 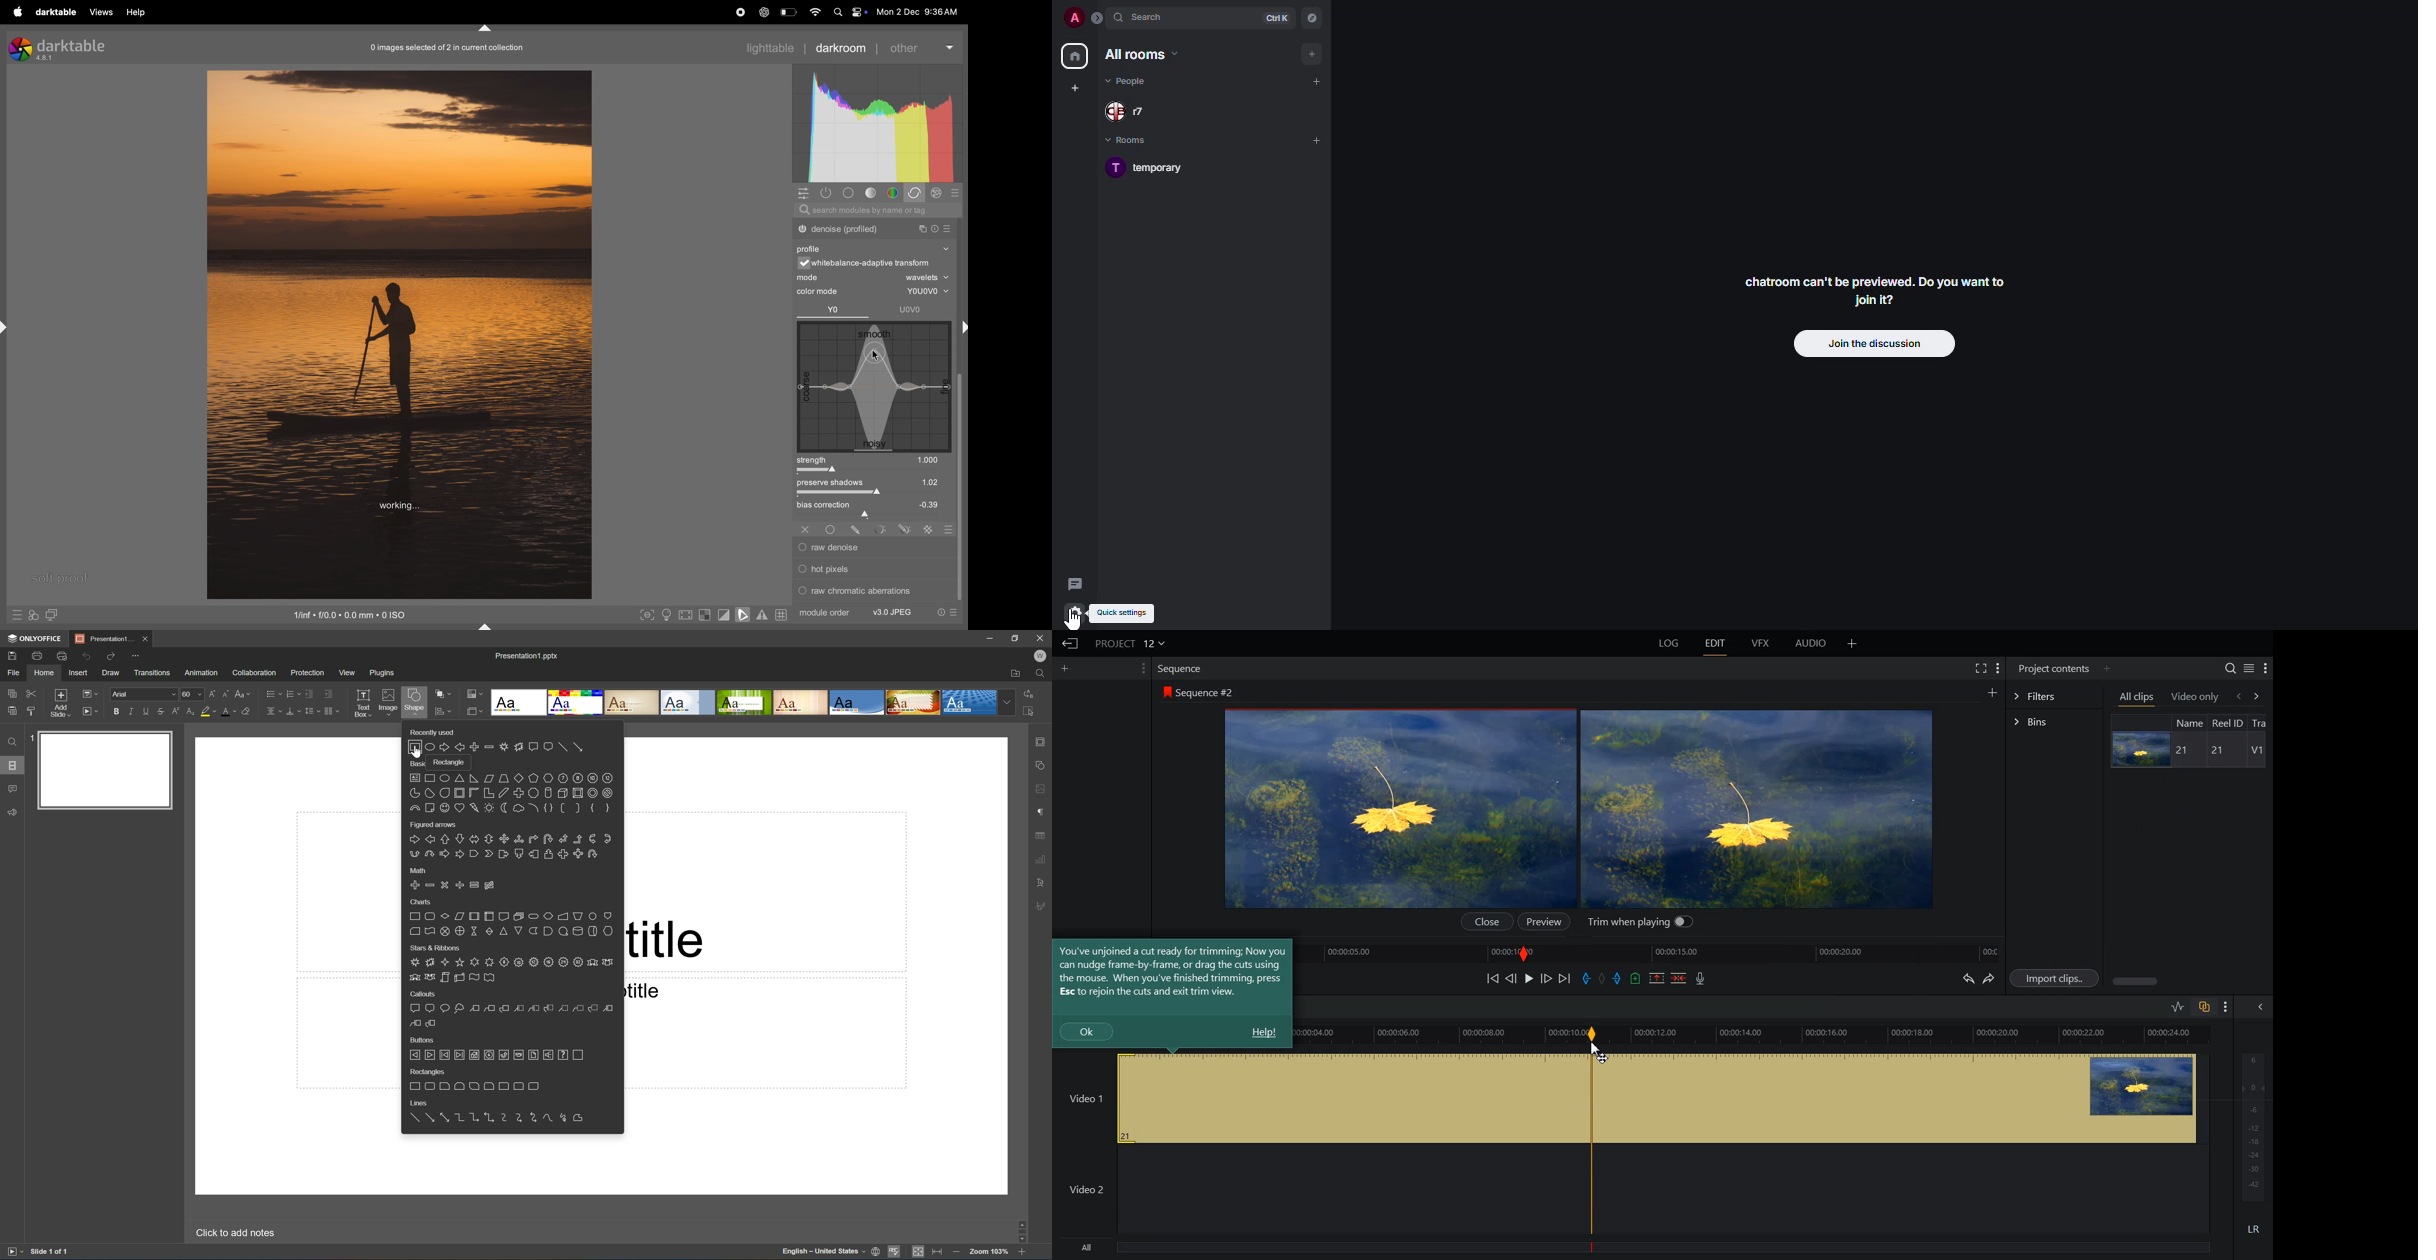 What do you see at coordinates (781, 616) in the screenshot?
I see `grid` at bounding box center [781, 616].